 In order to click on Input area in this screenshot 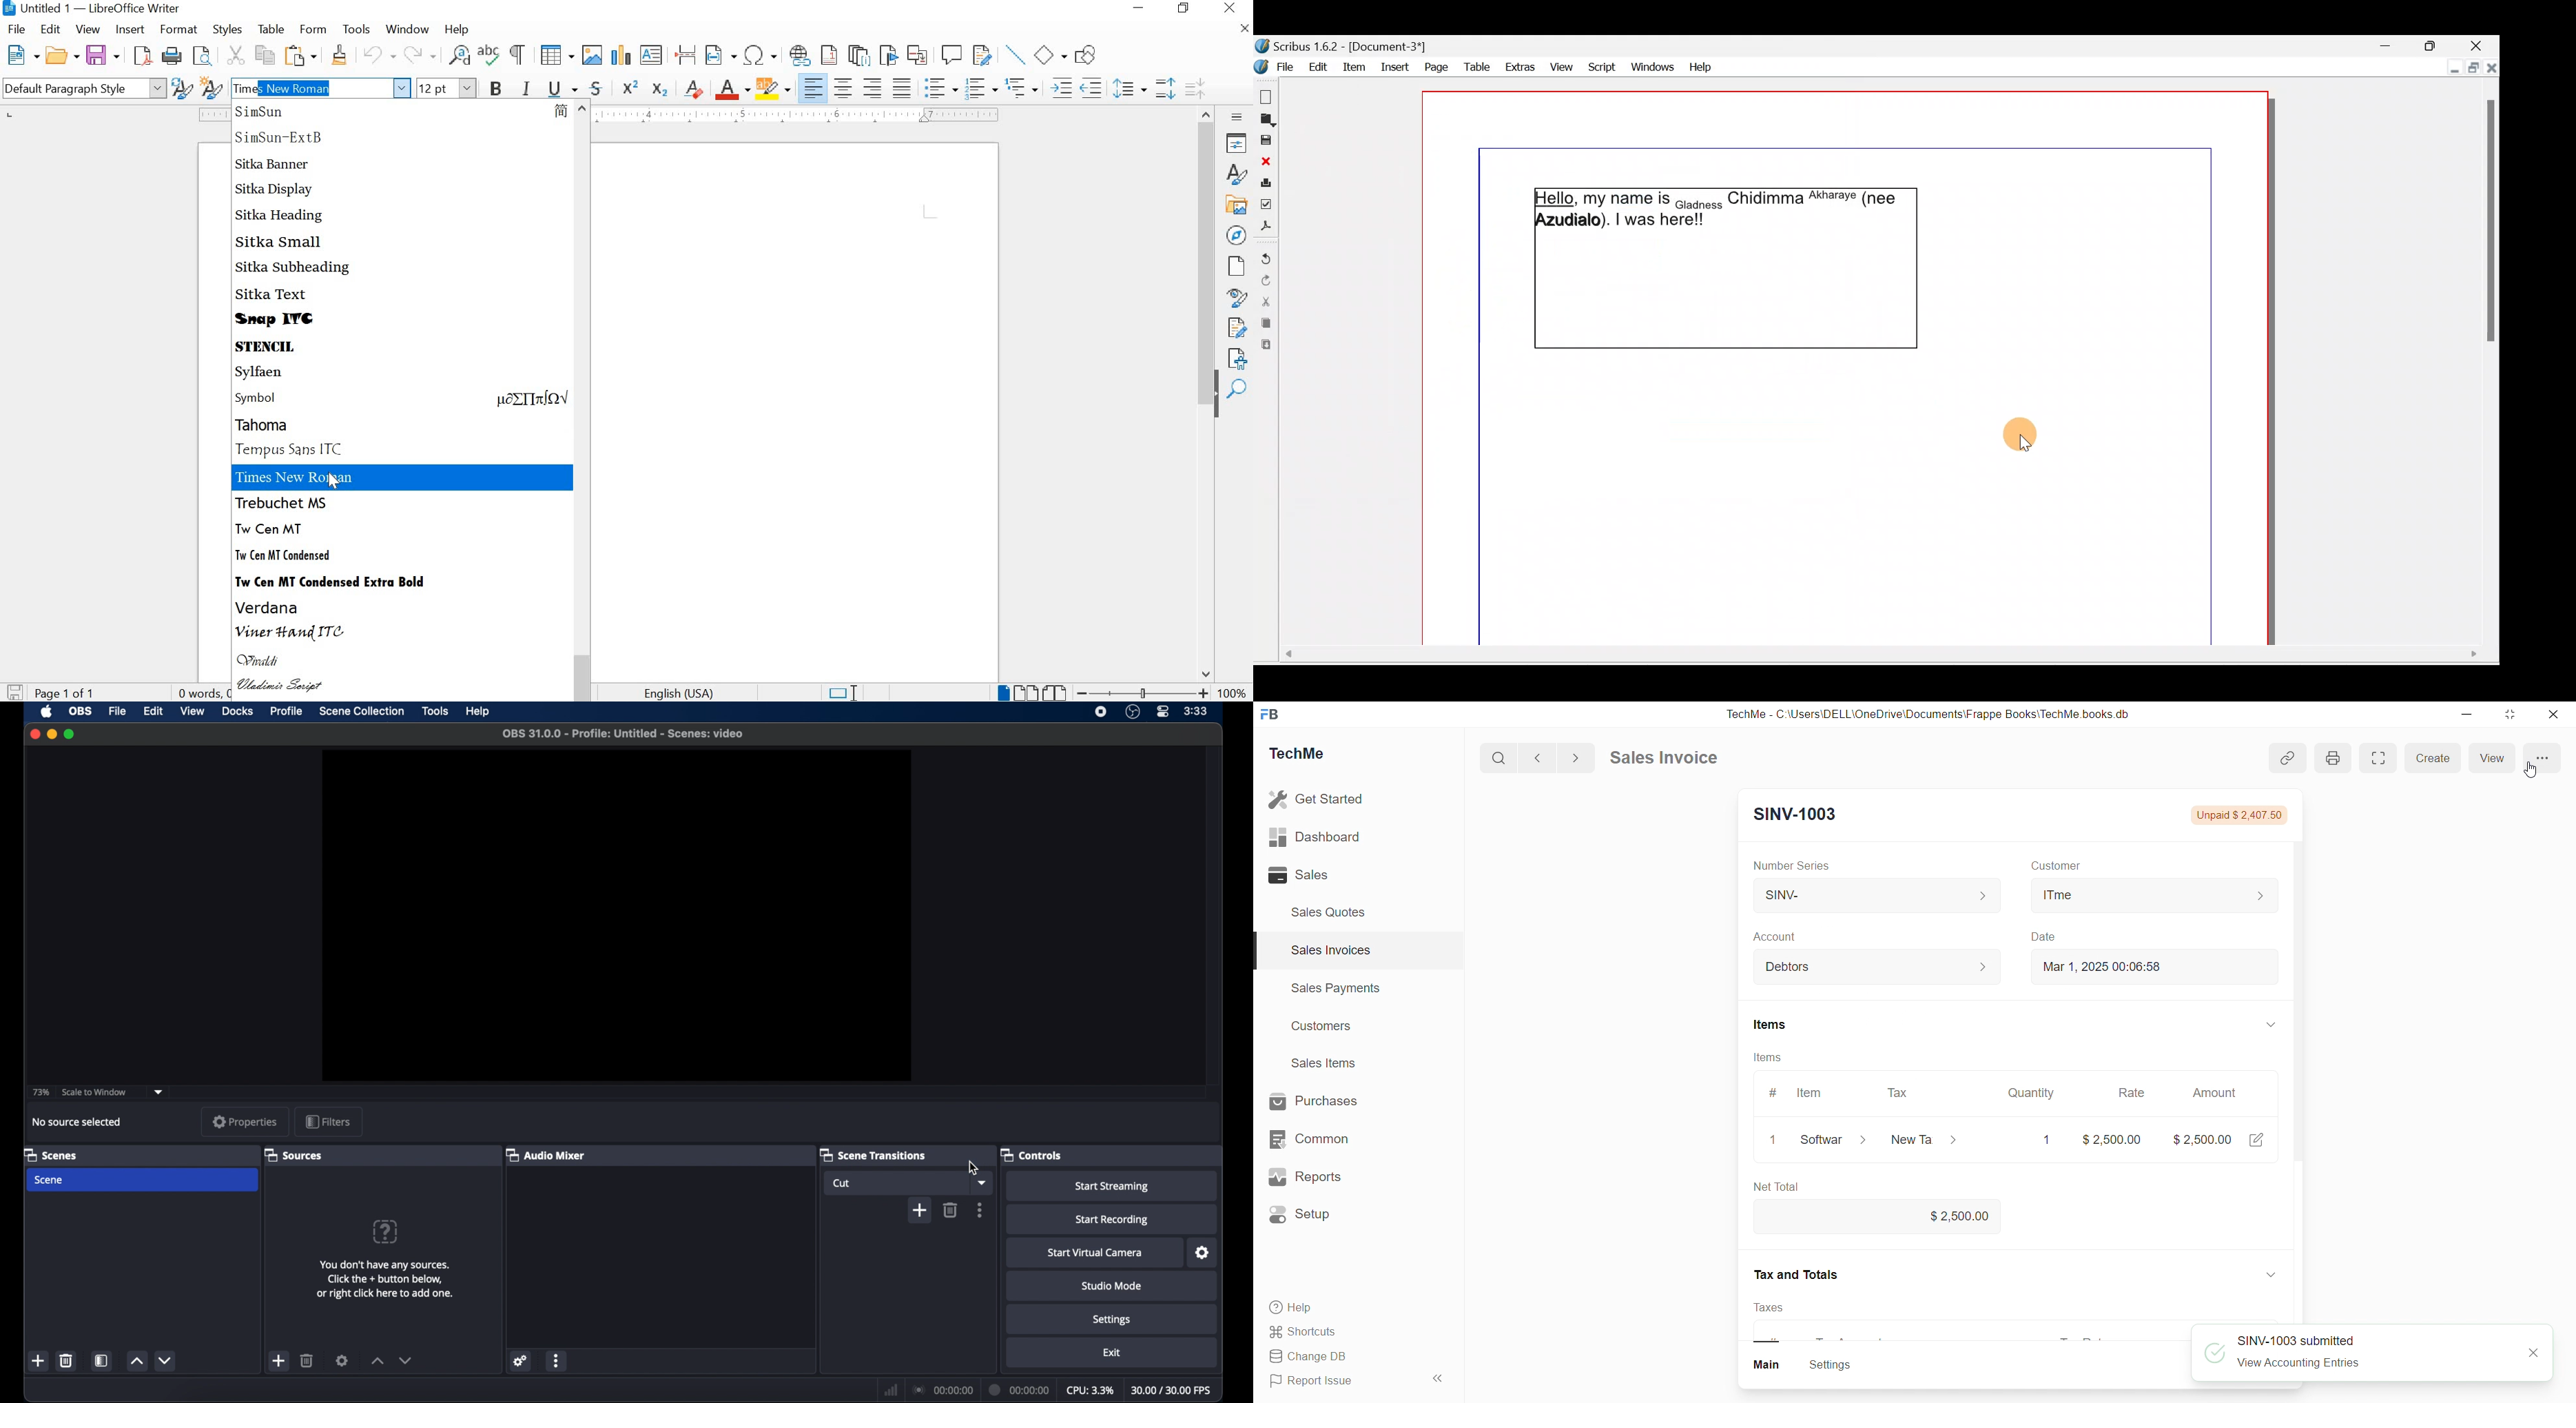, I will do `click(1743, 496)`.